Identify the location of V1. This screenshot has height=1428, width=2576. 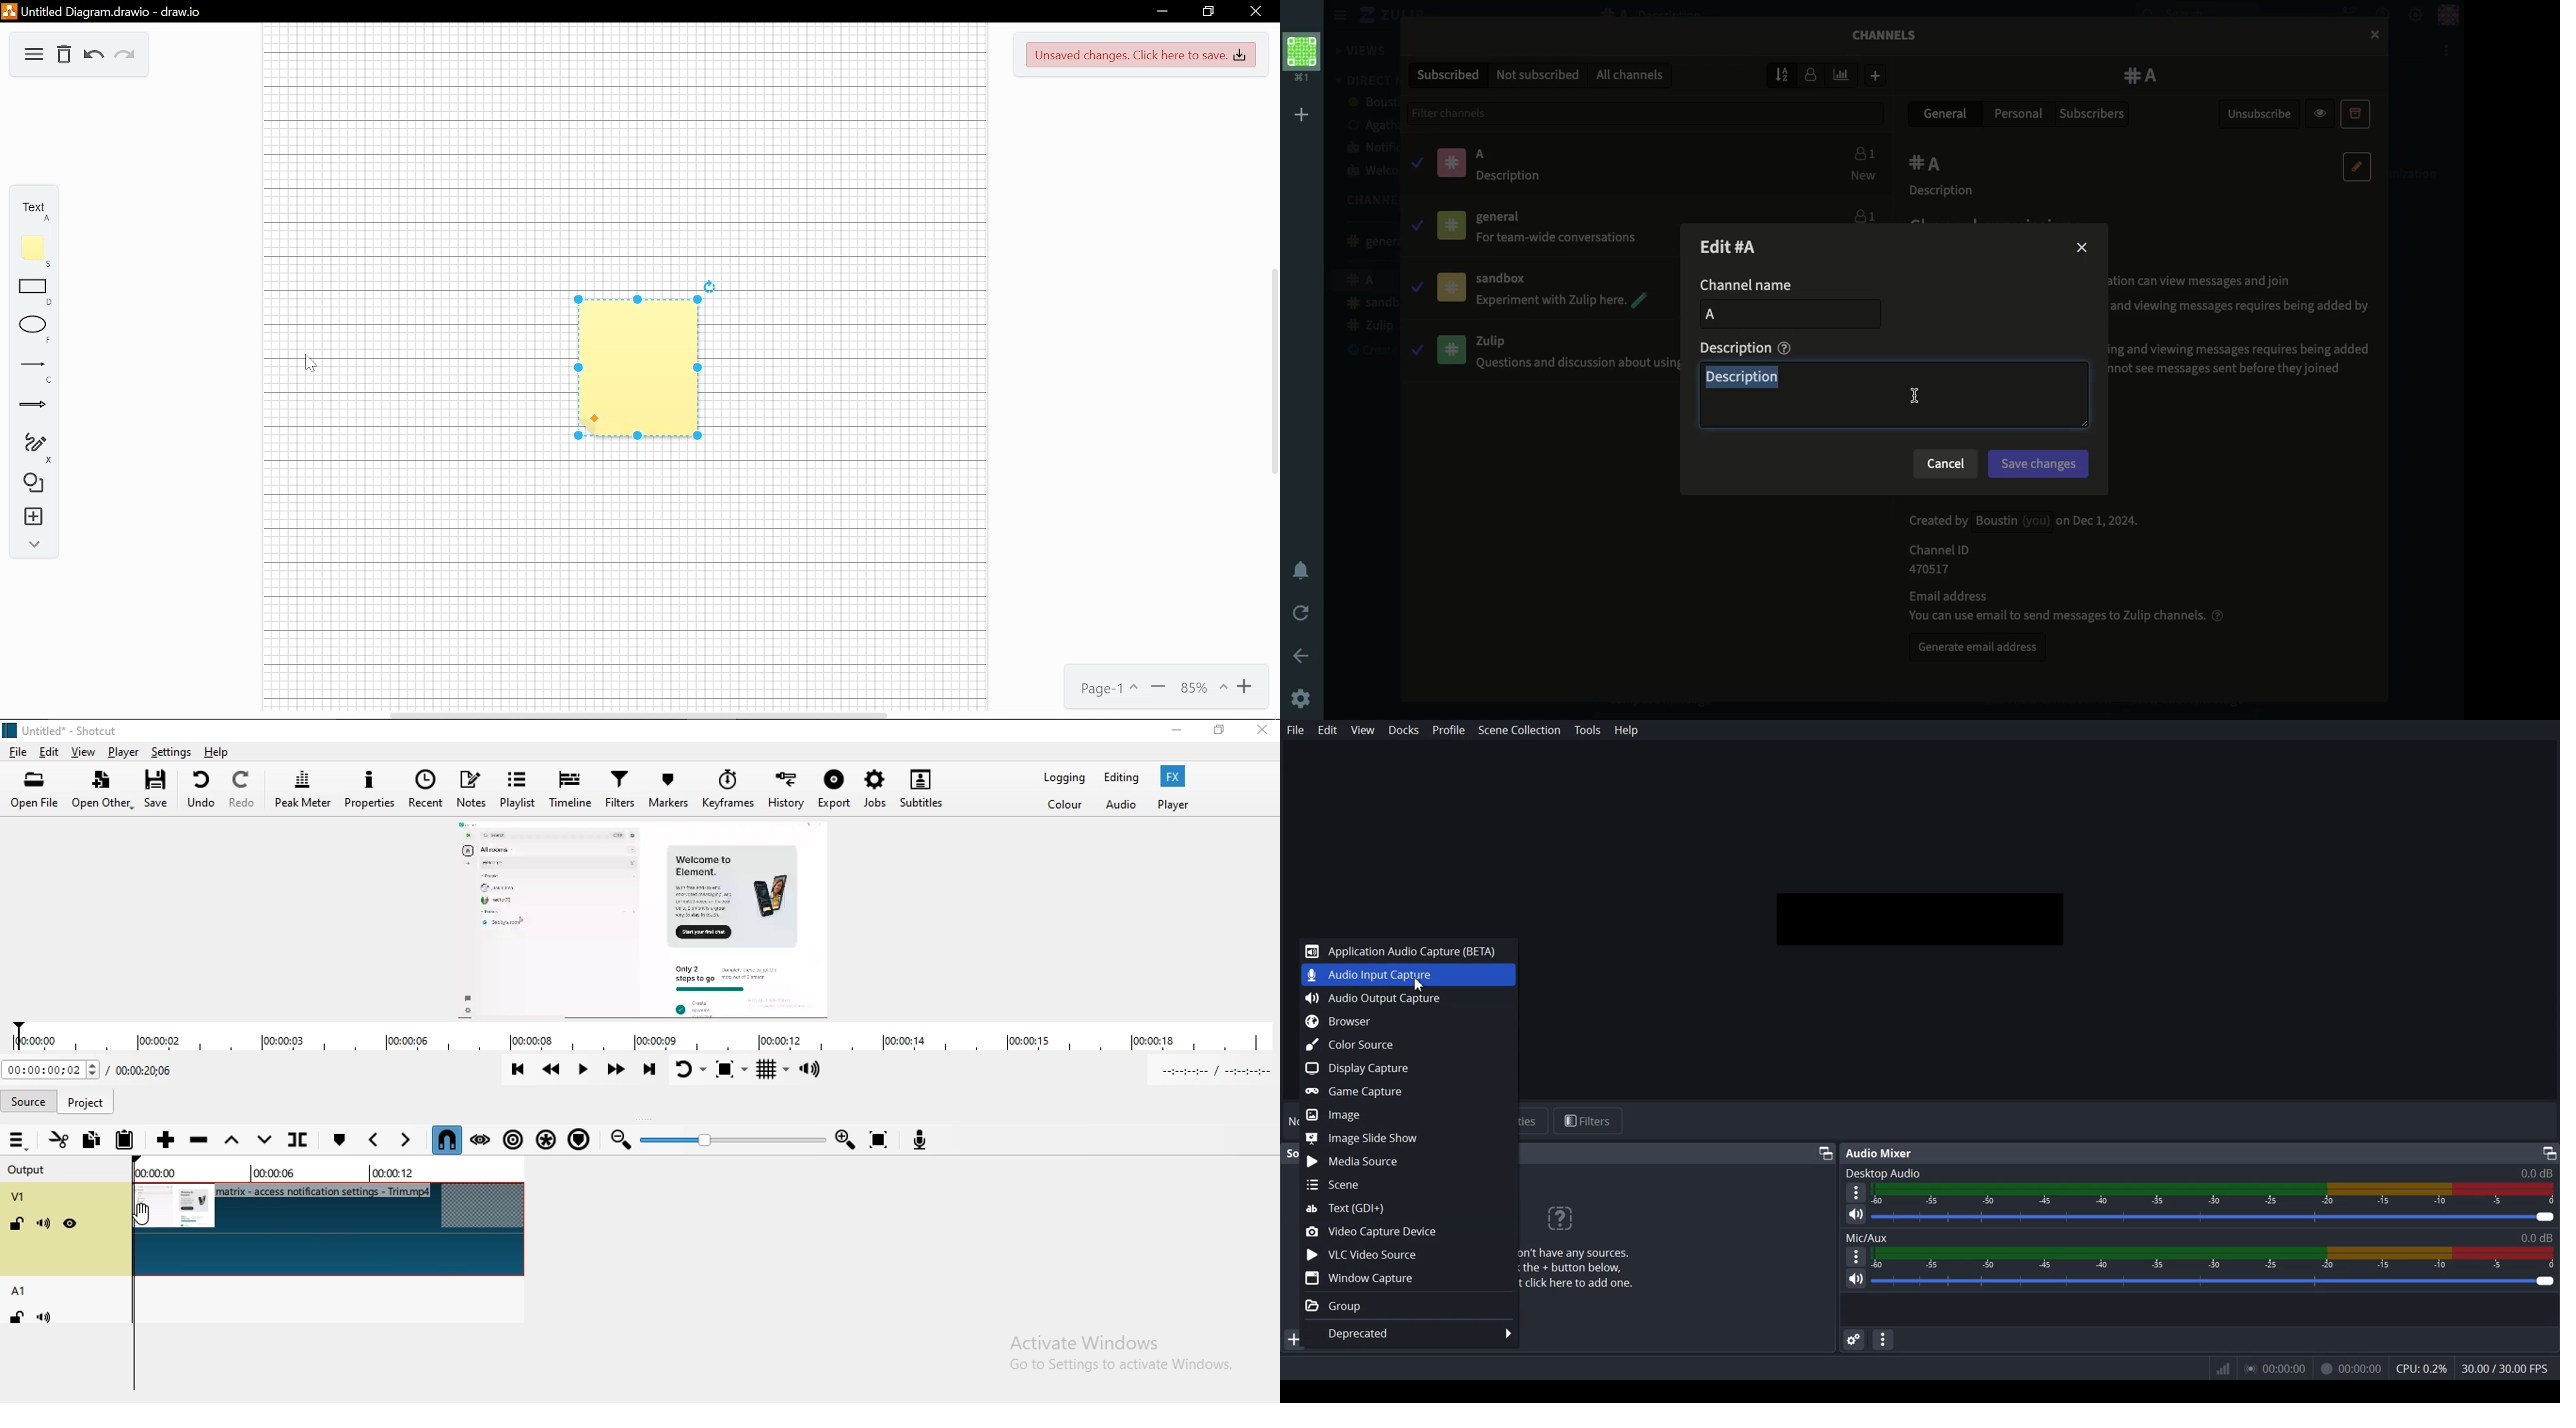
(18, 1196).